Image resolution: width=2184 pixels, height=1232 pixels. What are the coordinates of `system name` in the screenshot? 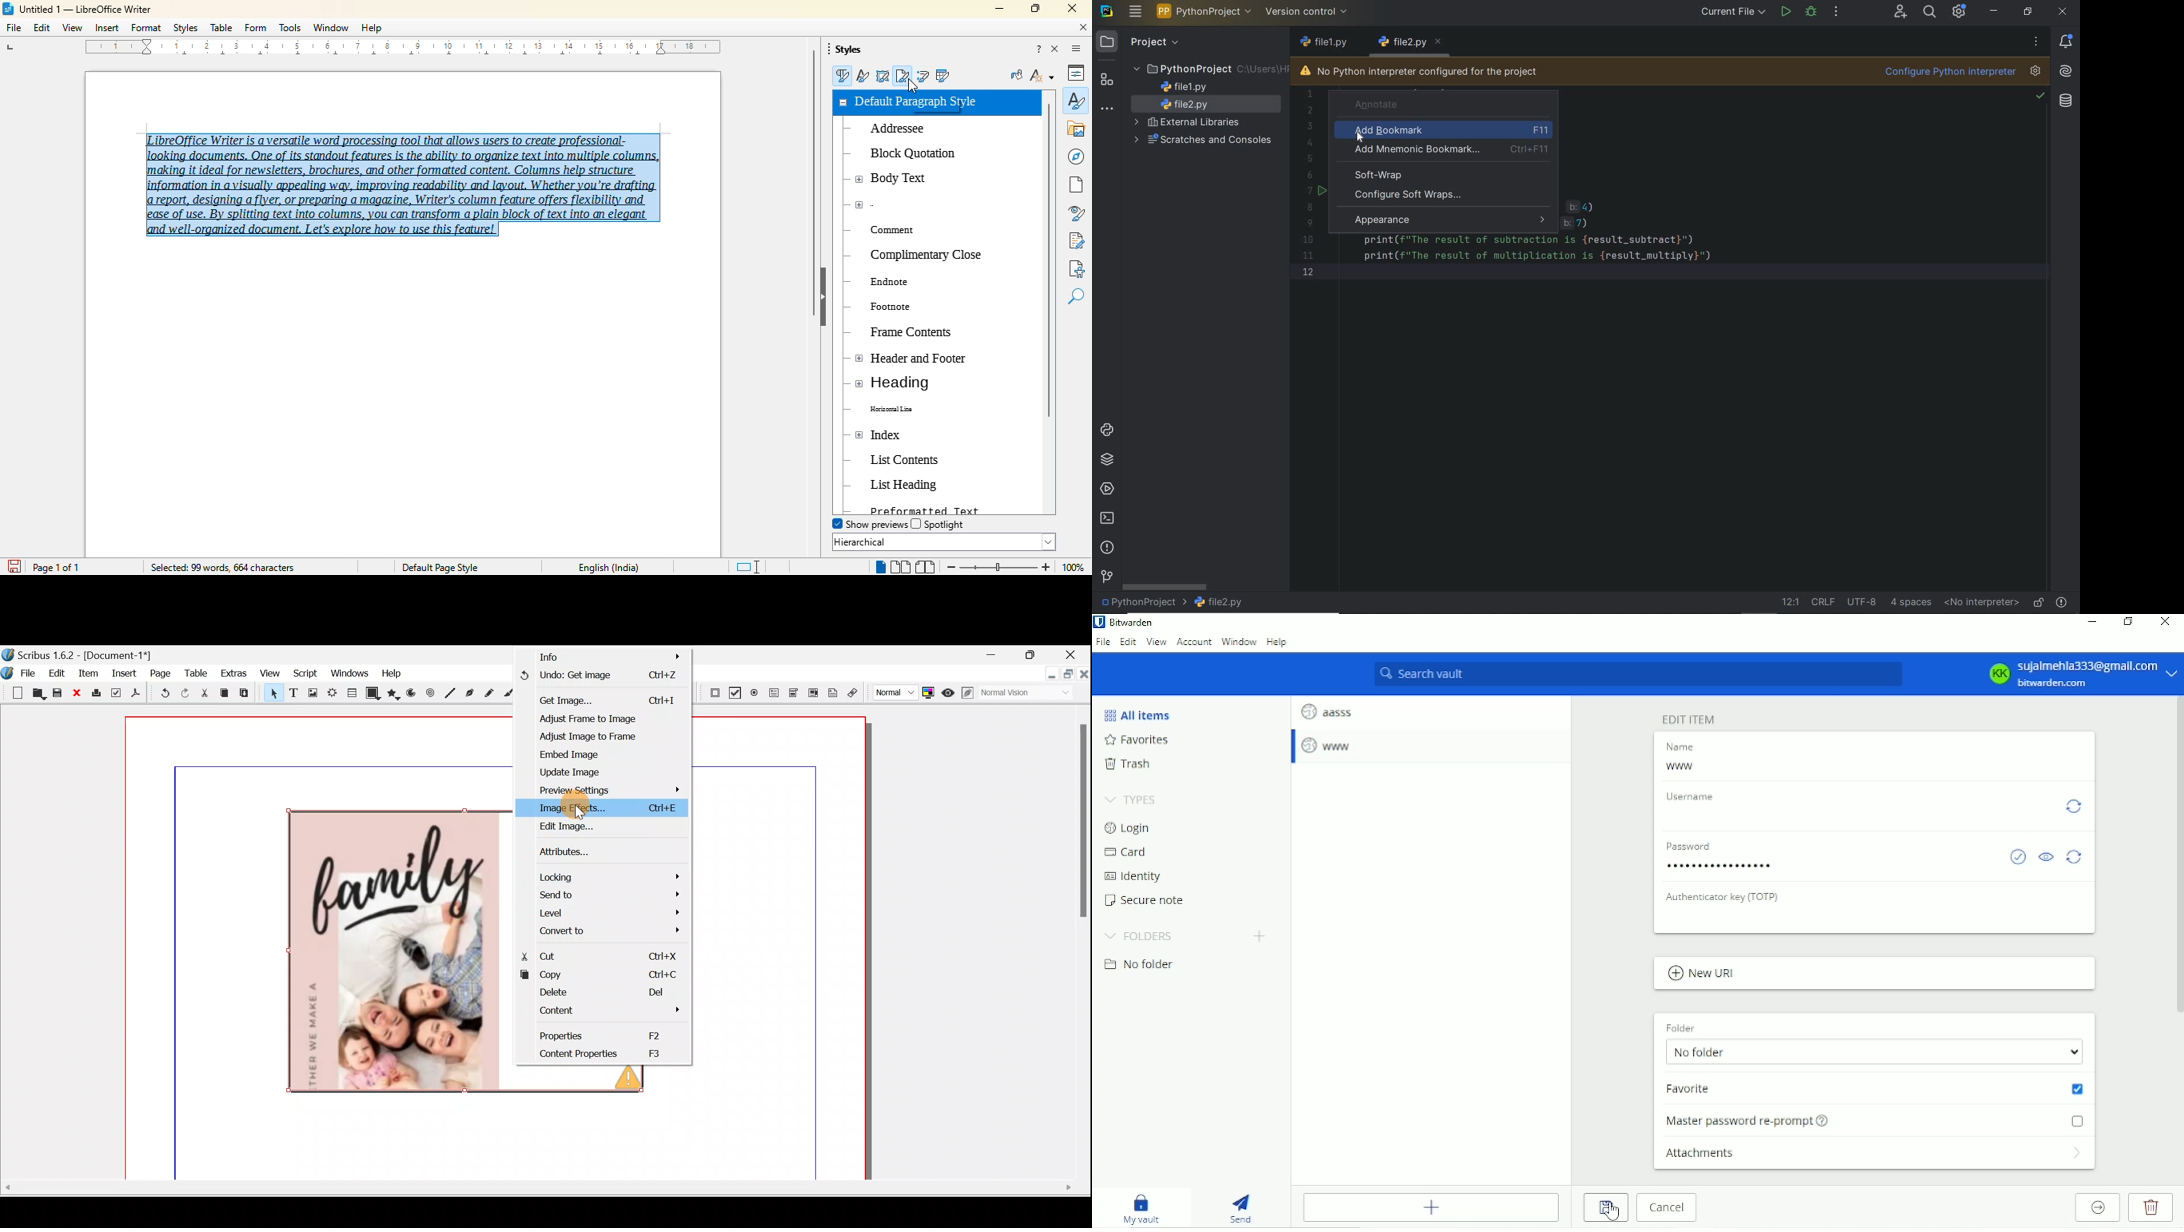 It's located at (1108, 11).